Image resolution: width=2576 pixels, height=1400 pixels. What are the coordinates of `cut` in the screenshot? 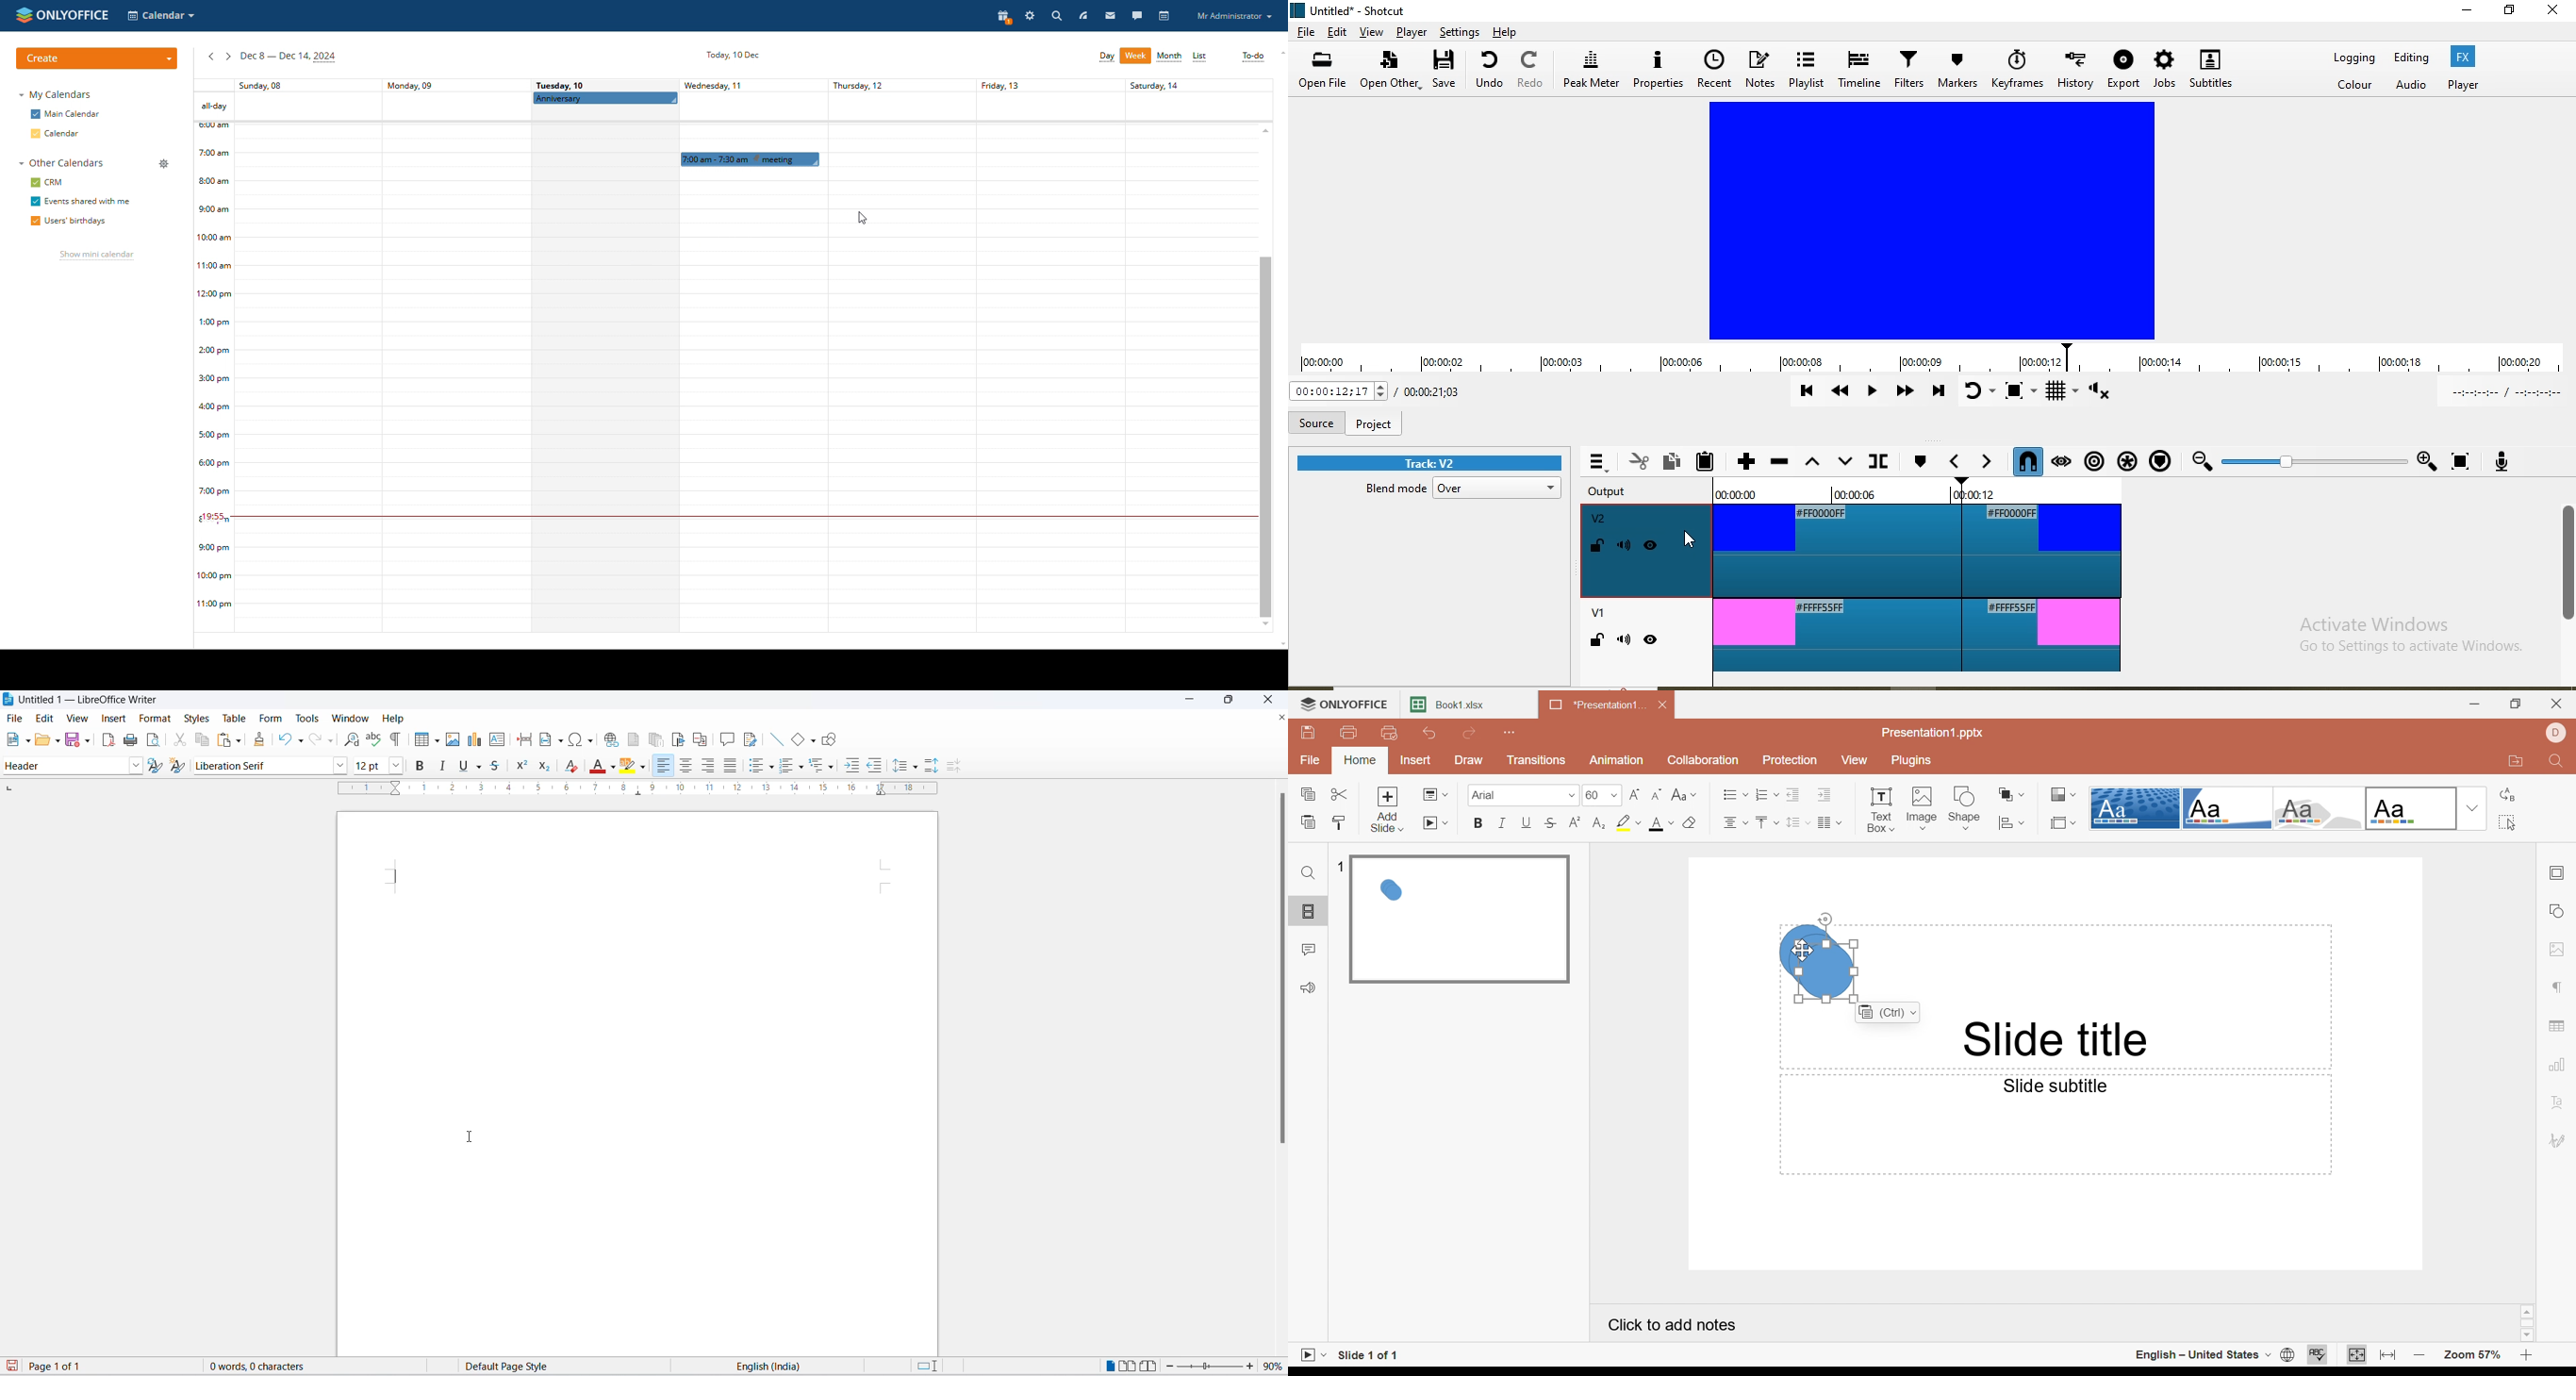 It's located at (179, 741).